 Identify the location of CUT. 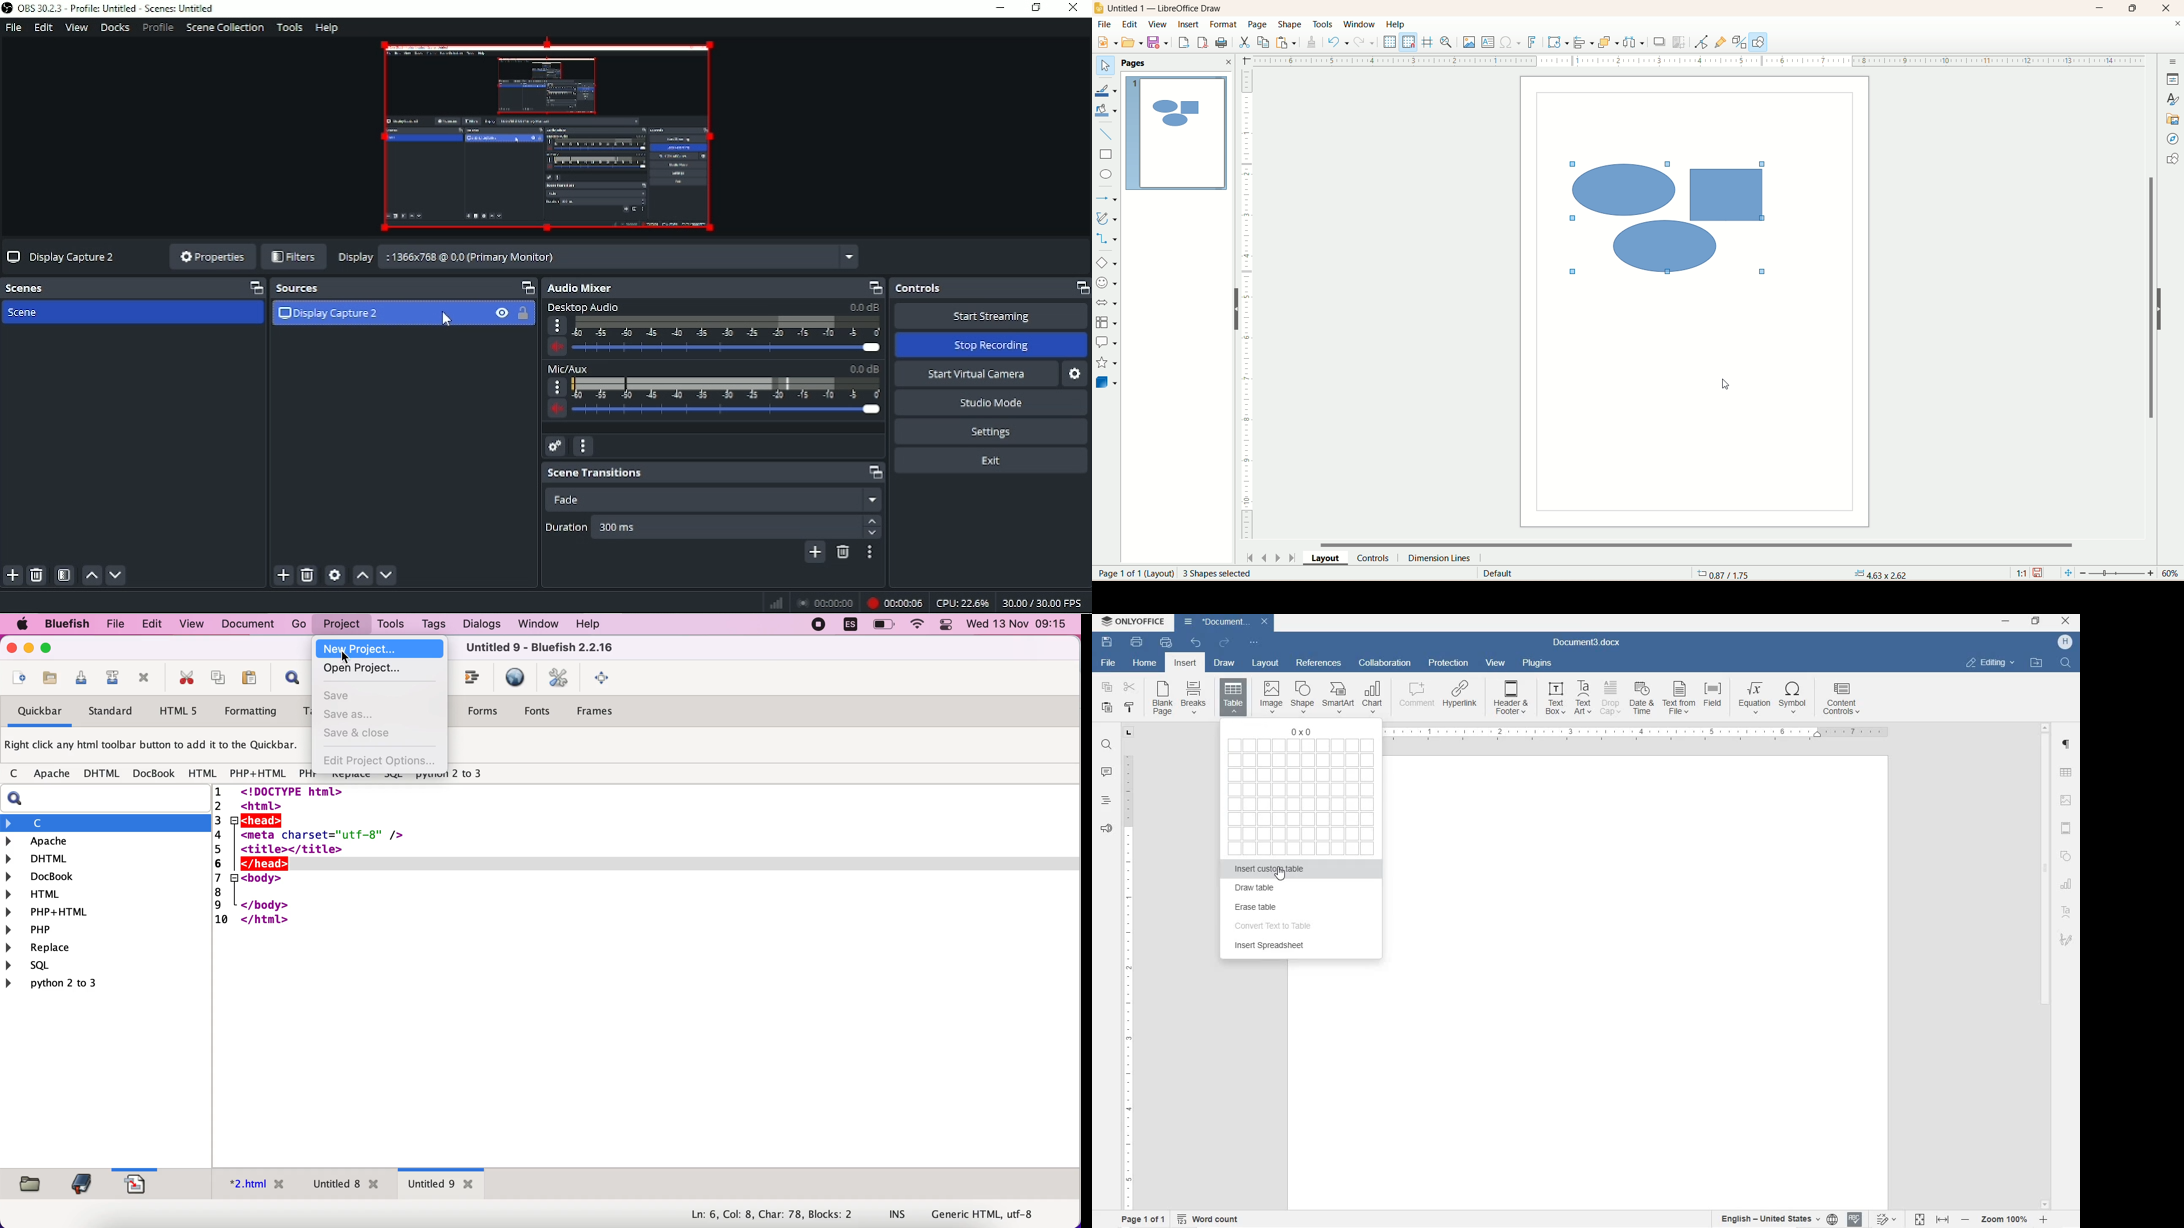
(1132, 689).